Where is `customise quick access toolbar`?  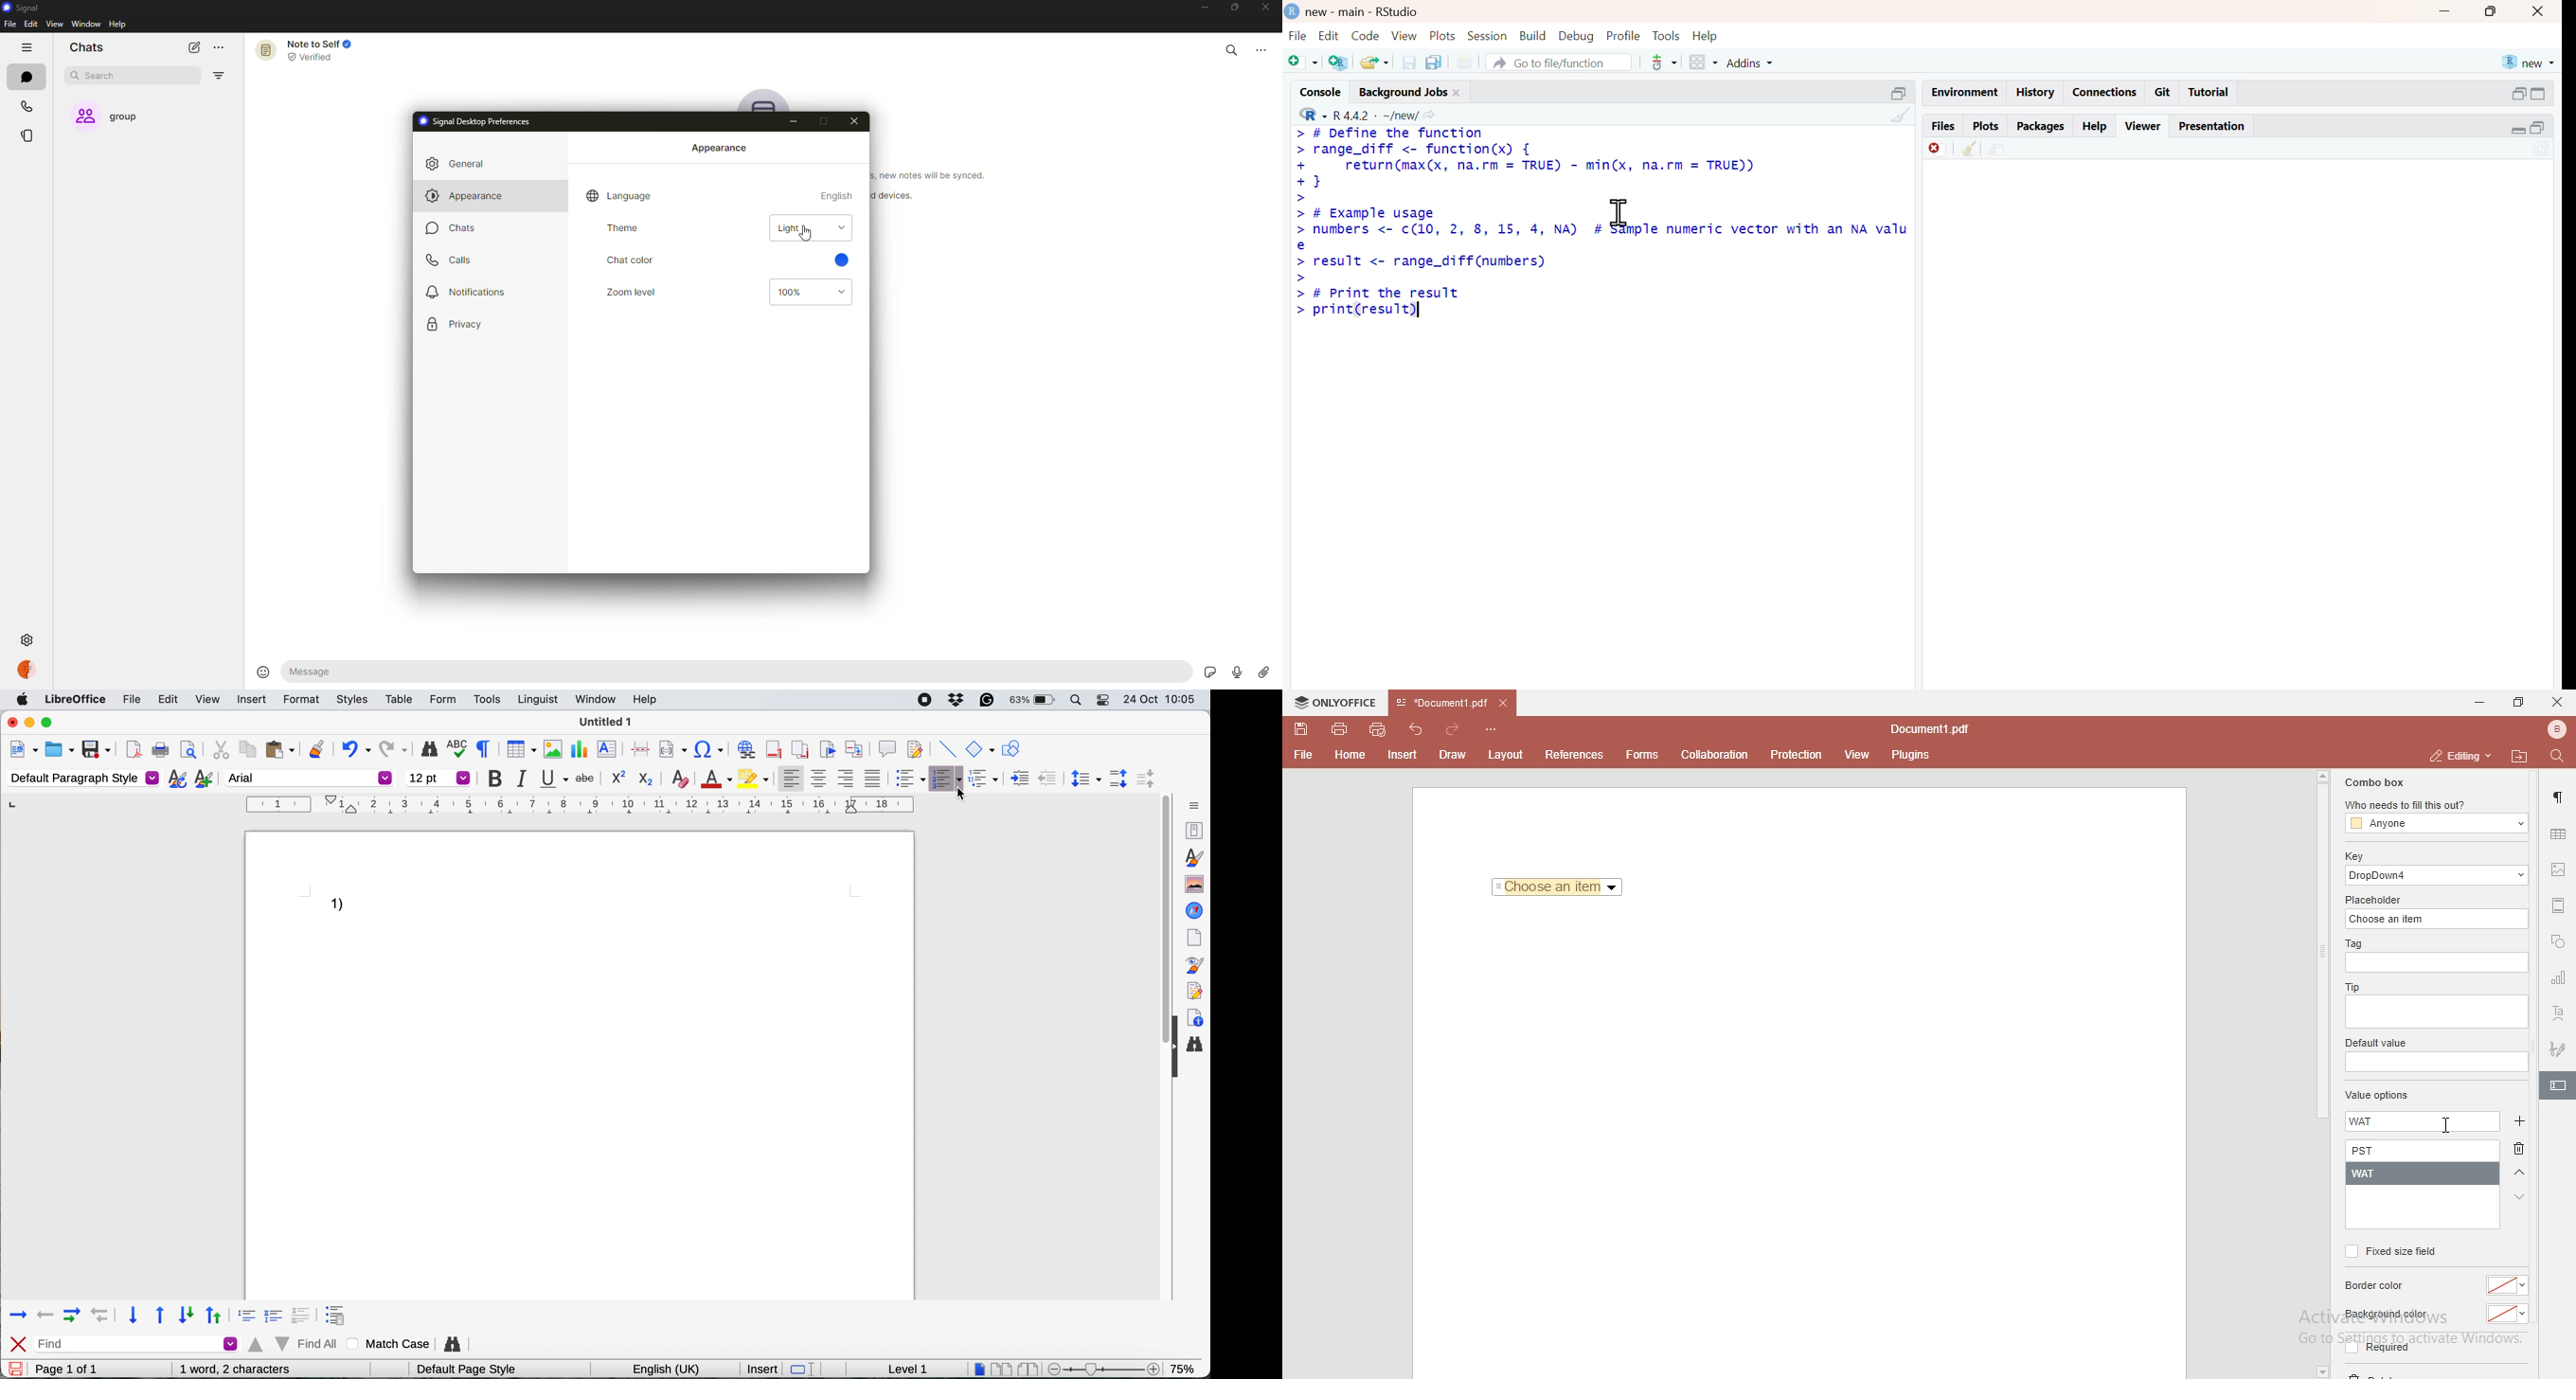 customise quick access toolbar is located at coordinates (1494, 728).